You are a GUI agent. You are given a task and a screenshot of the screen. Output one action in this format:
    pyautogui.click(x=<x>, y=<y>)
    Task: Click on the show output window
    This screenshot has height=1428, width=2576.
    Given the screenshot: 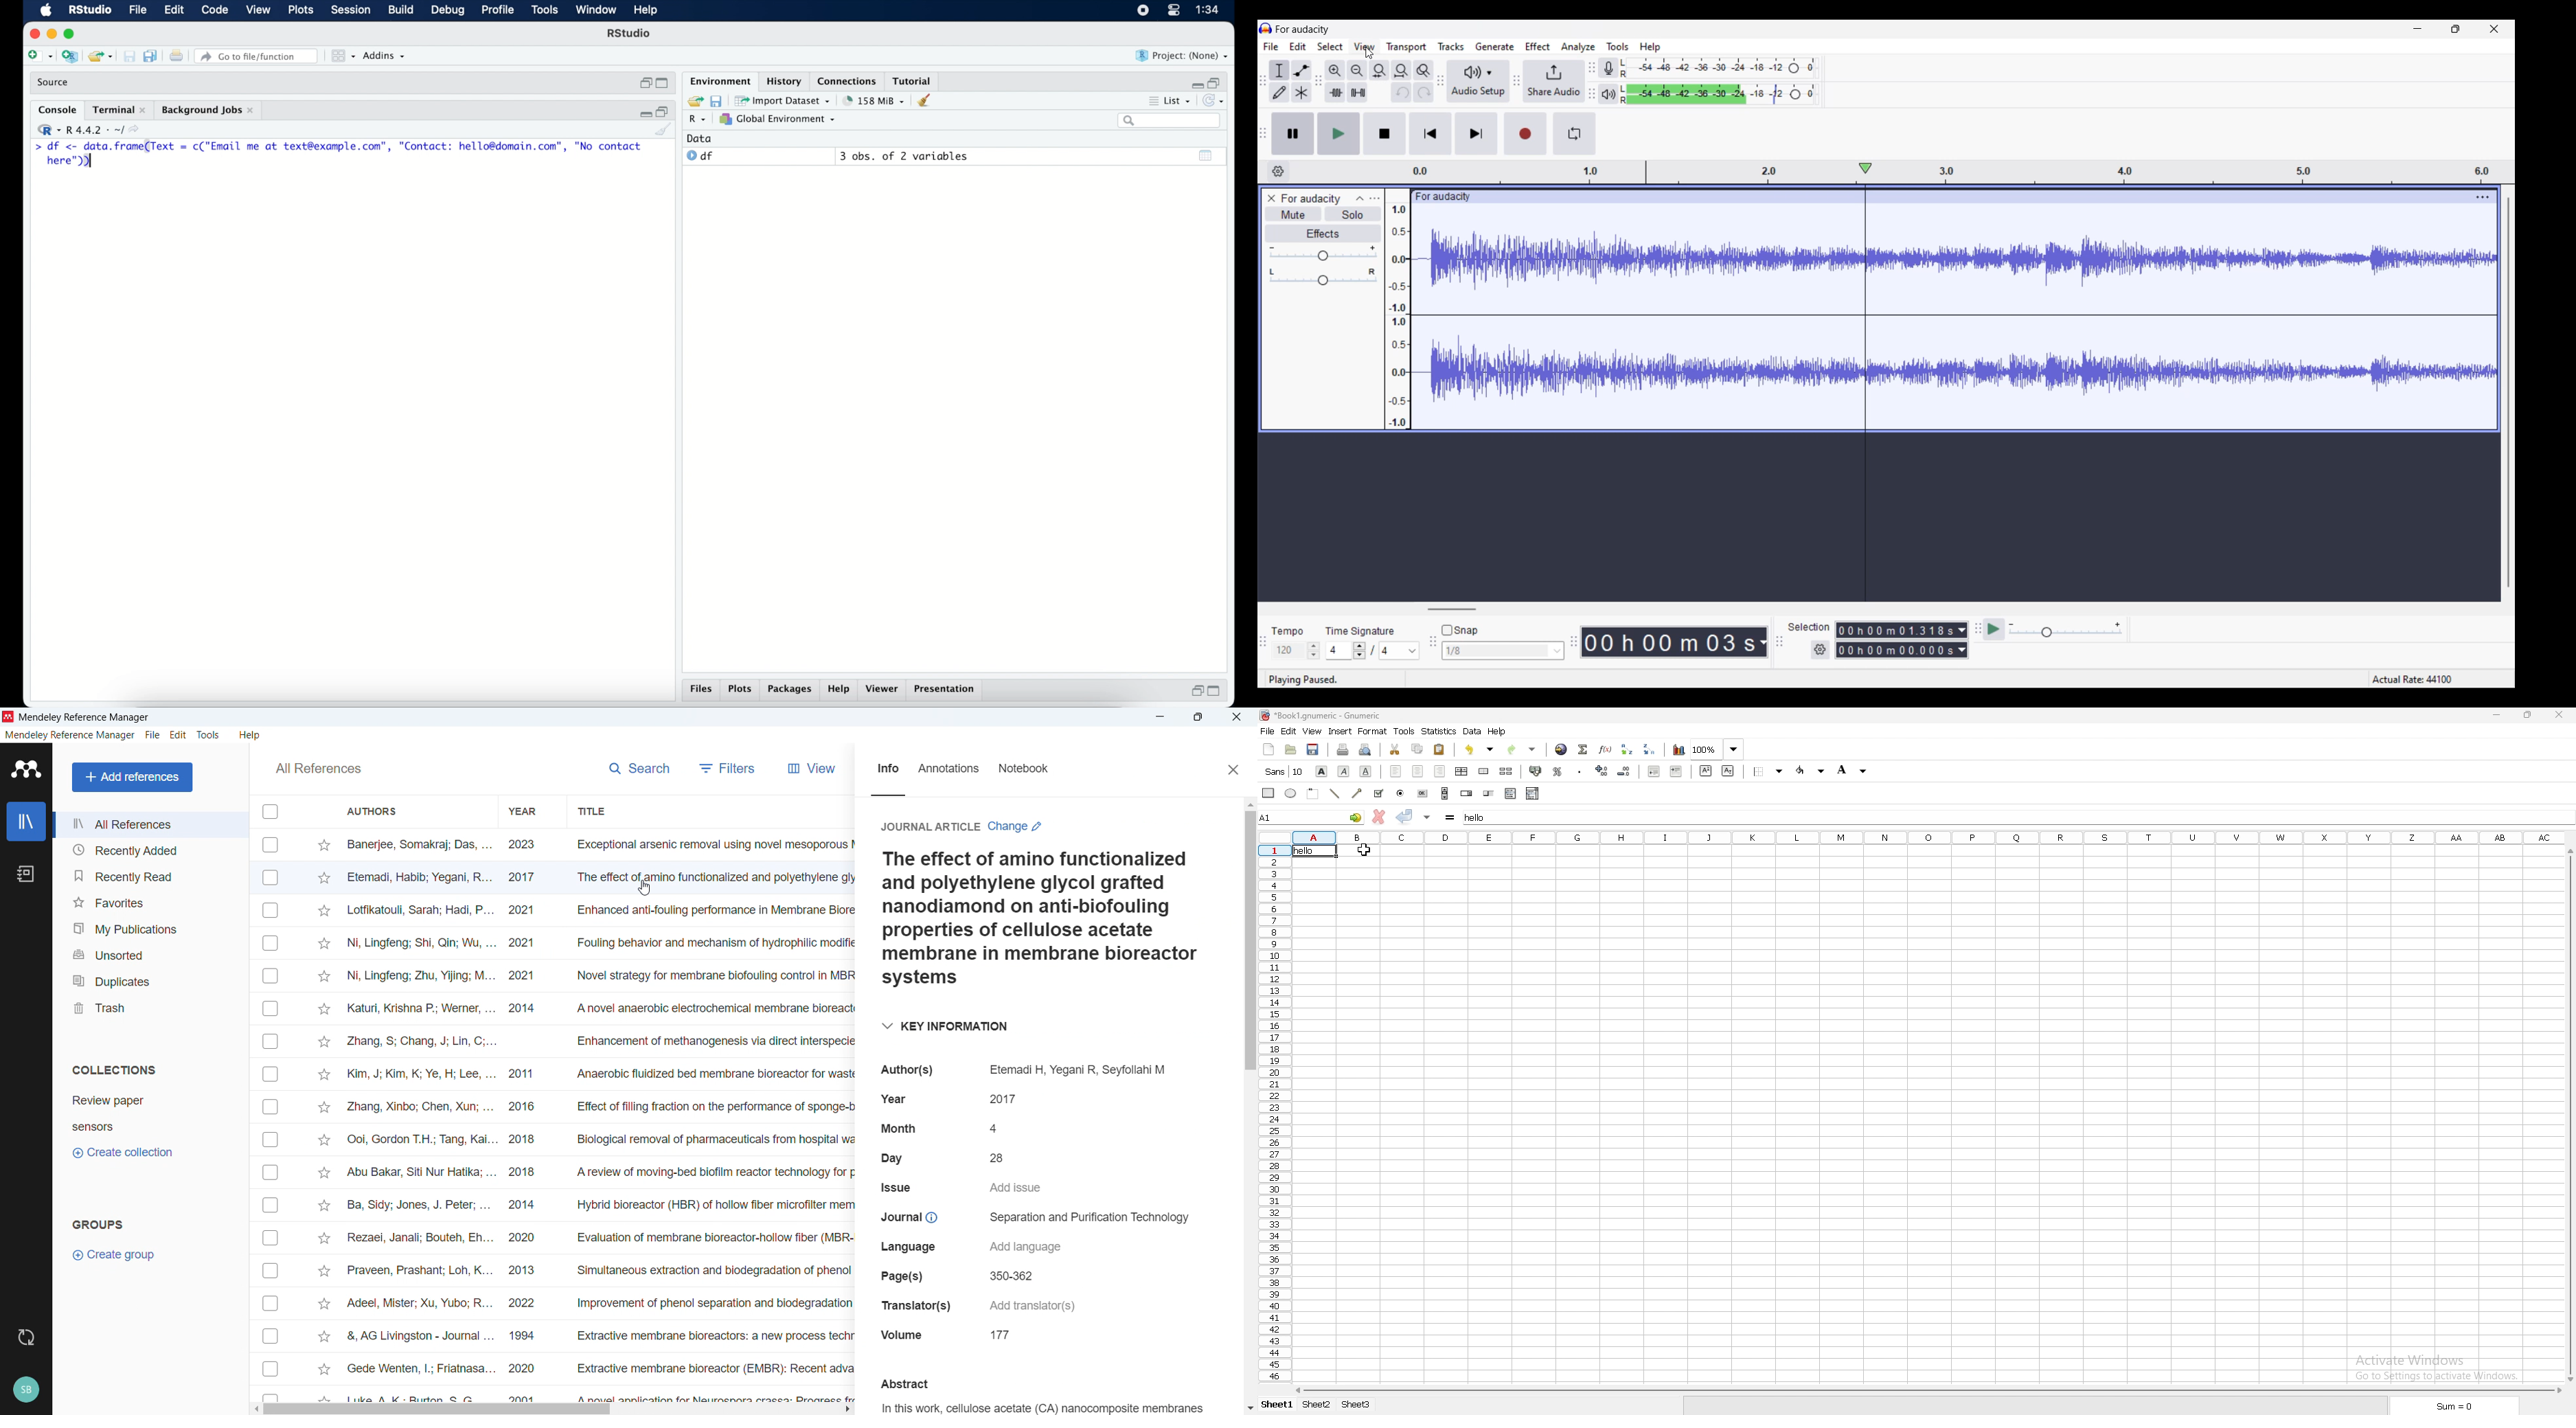 What is the action you would take?
    pyautogui.click(x=1206, y=157)
    